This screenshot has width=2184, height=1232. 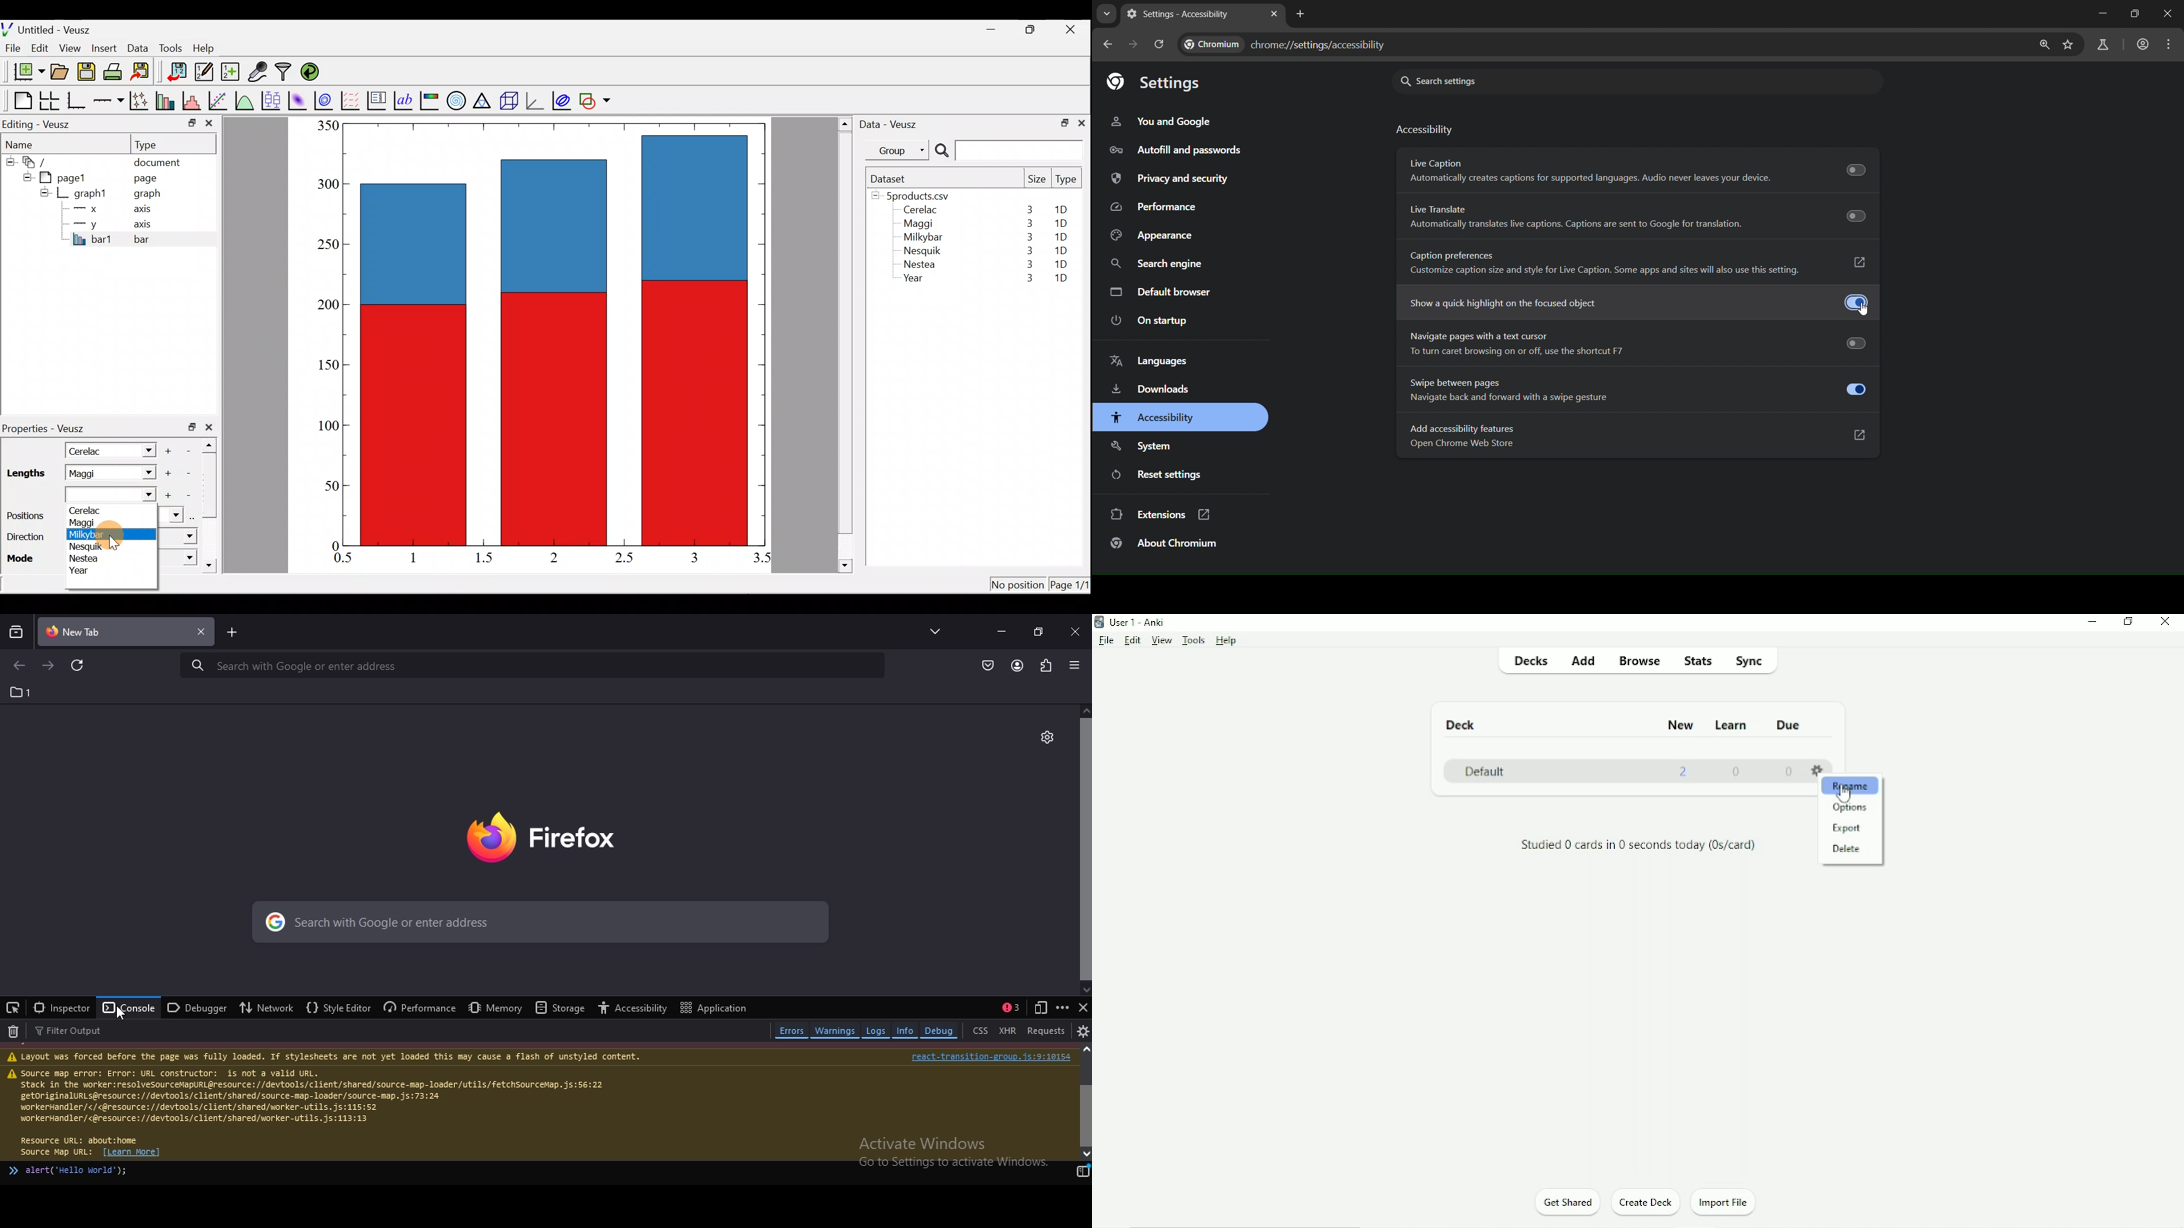 I want to click on accessibility, so click(x=1152, y=419).